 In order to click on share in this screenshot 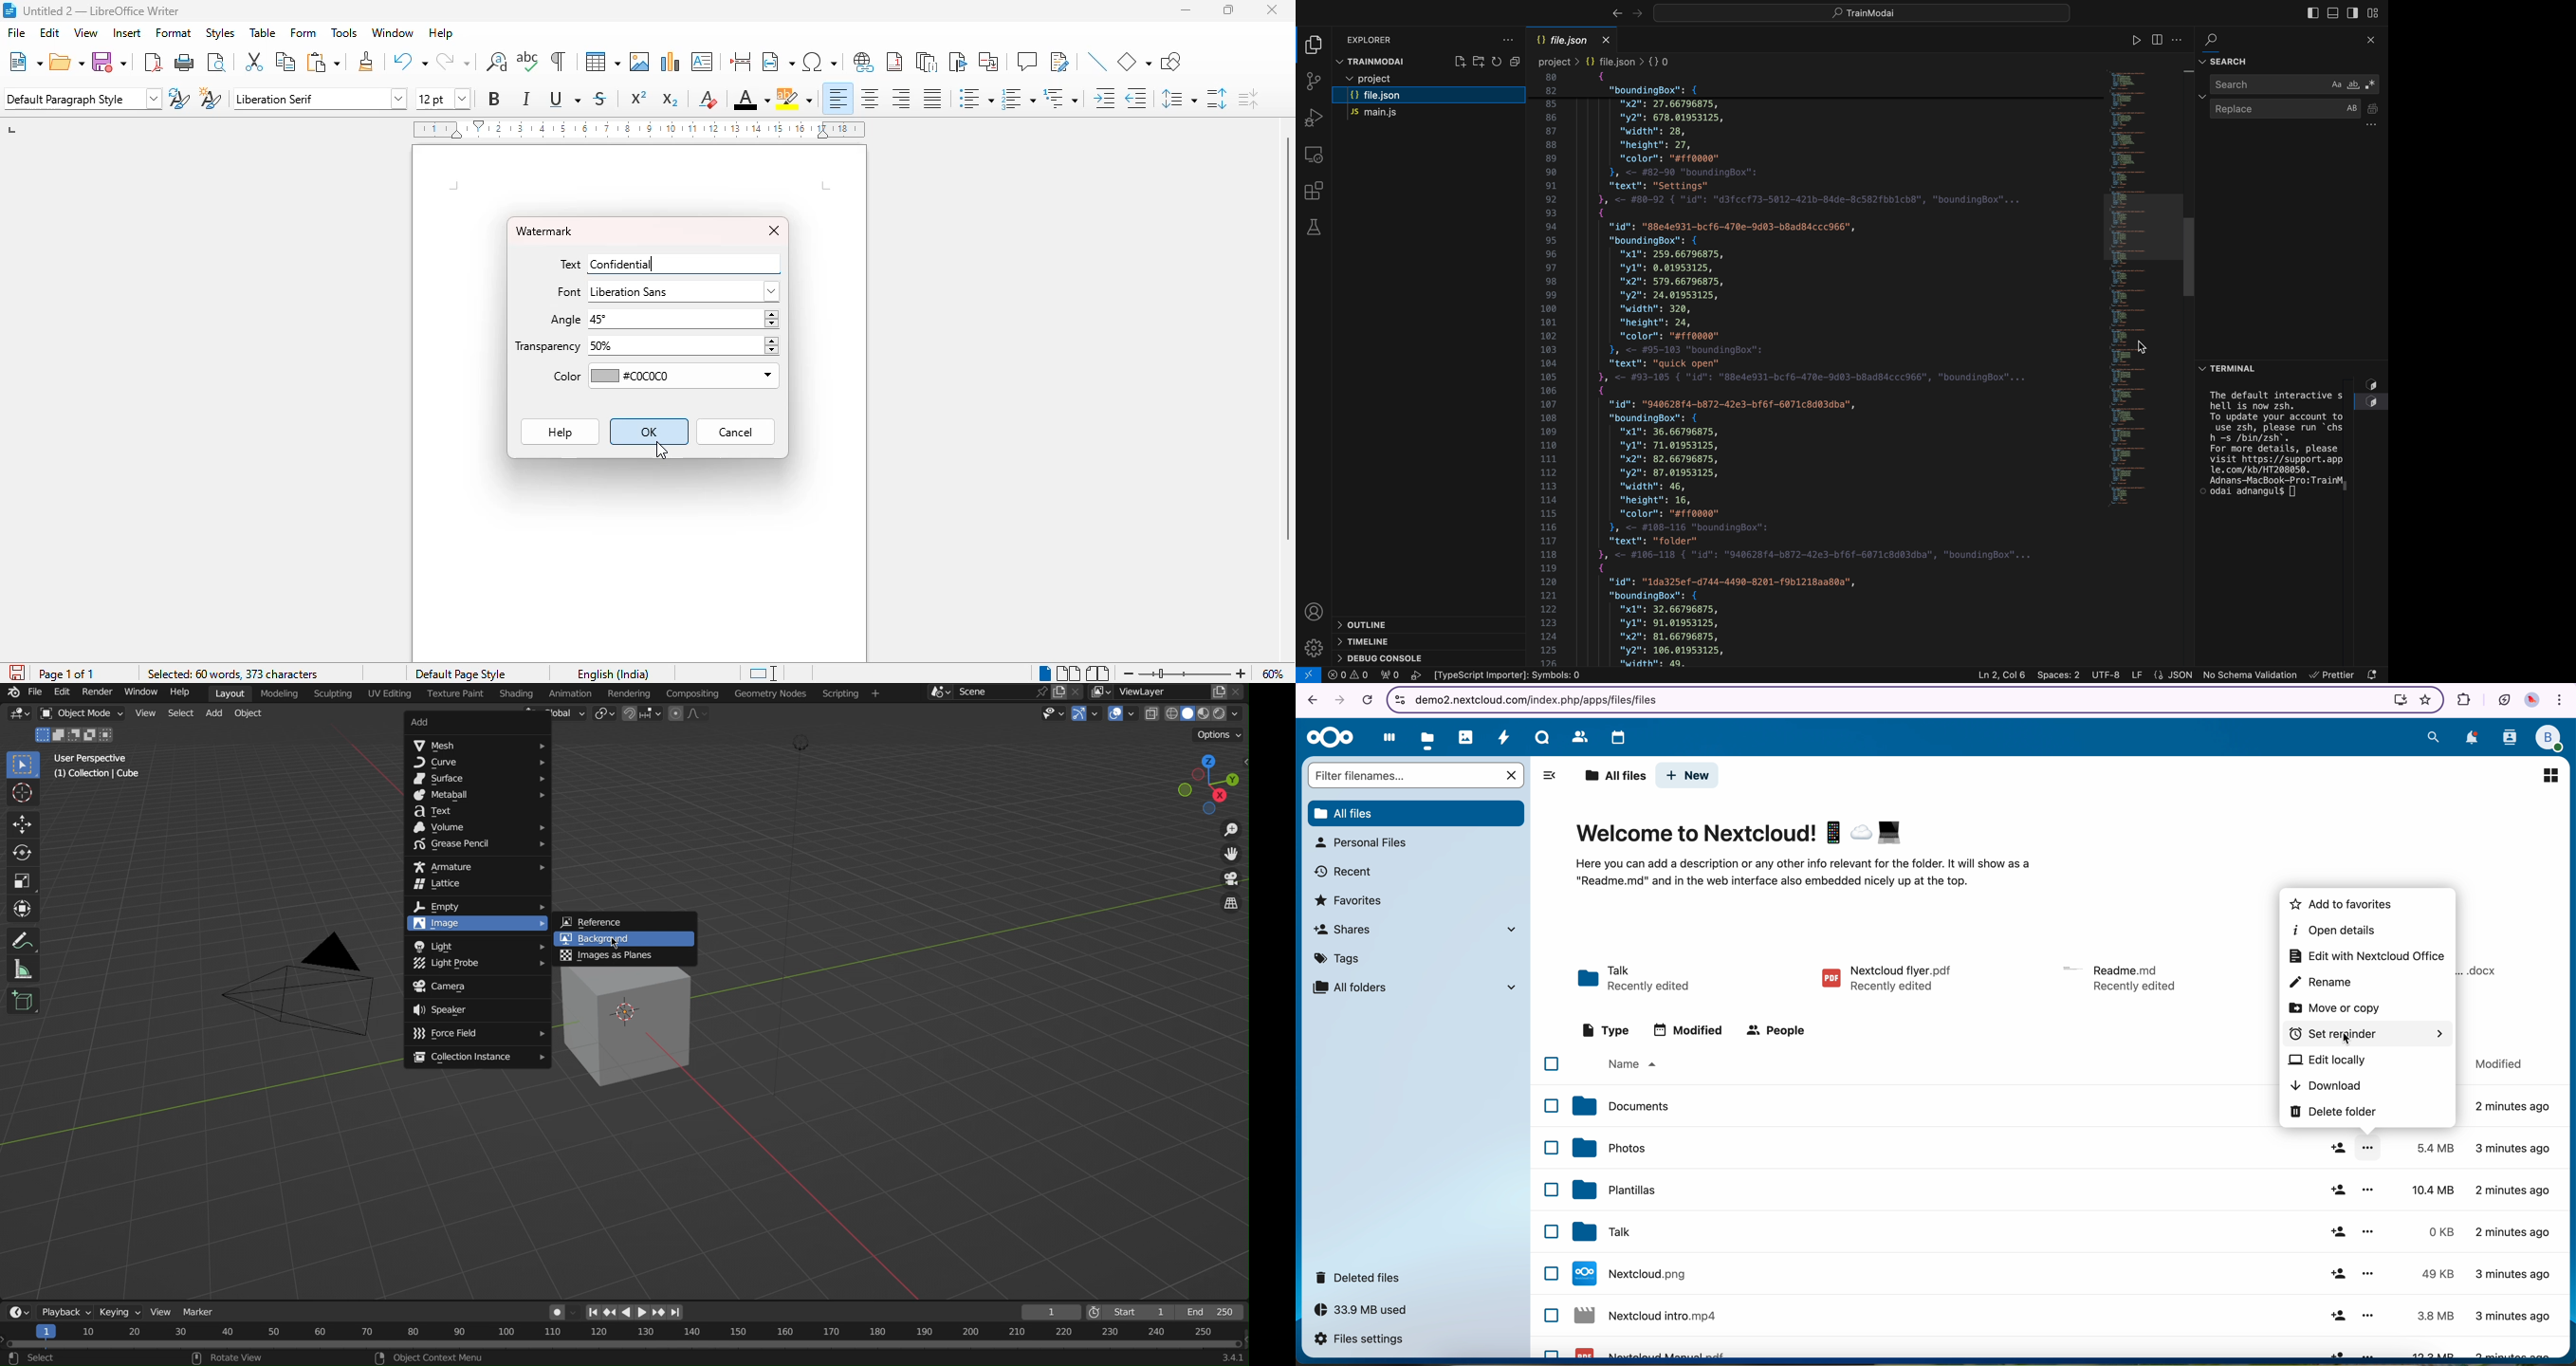, I will do `click(2335, 1149)`.